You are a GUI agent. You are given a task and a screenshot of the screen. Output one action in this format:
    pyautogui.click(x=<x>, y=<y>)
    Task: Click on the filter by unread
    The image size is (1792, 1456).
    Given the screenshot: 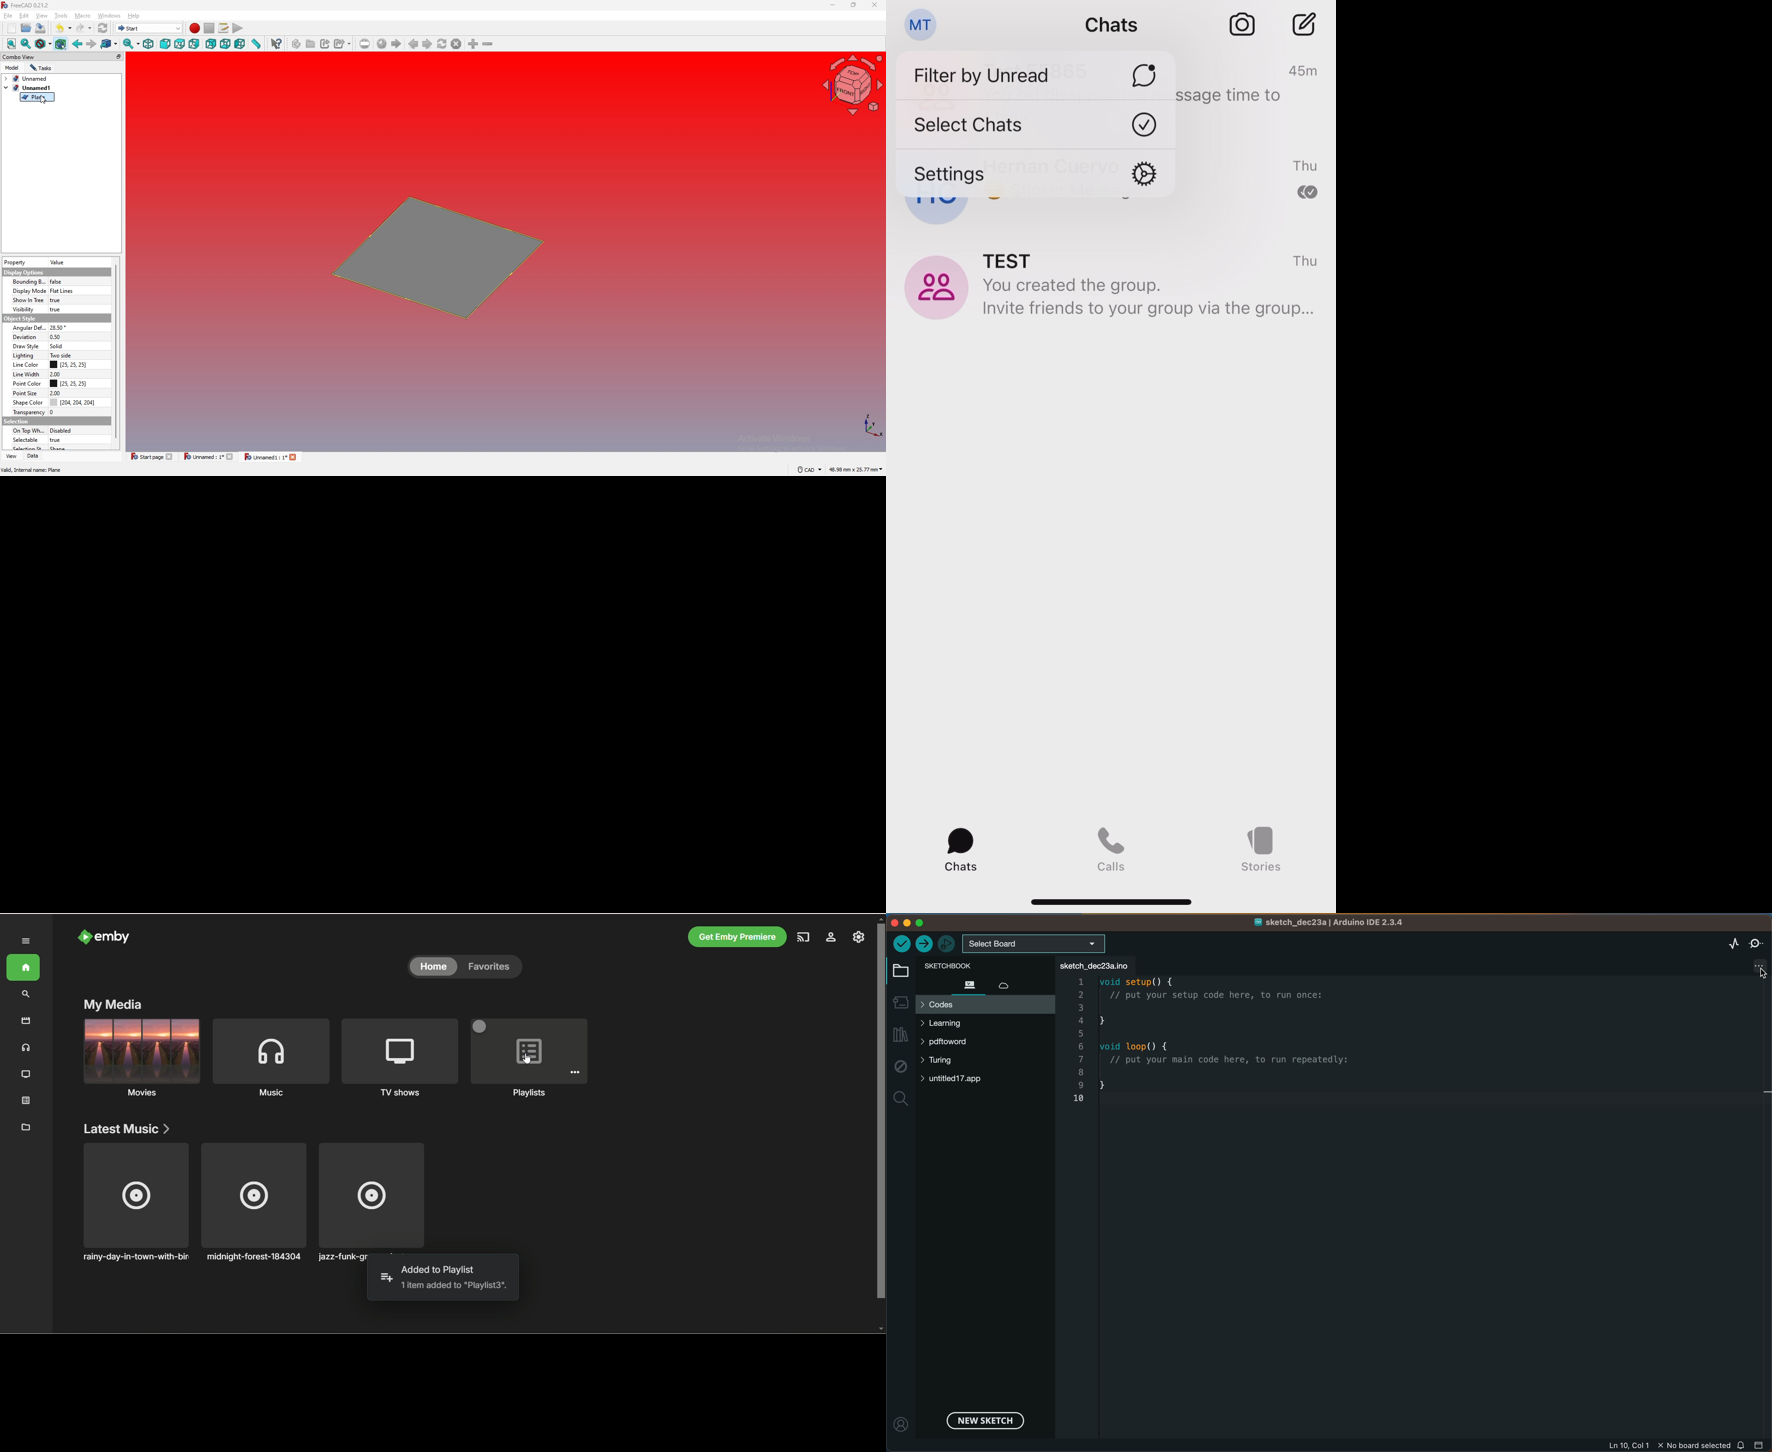 What is the action you would take?
    pyautogui.click(x=1036, y=71)
    